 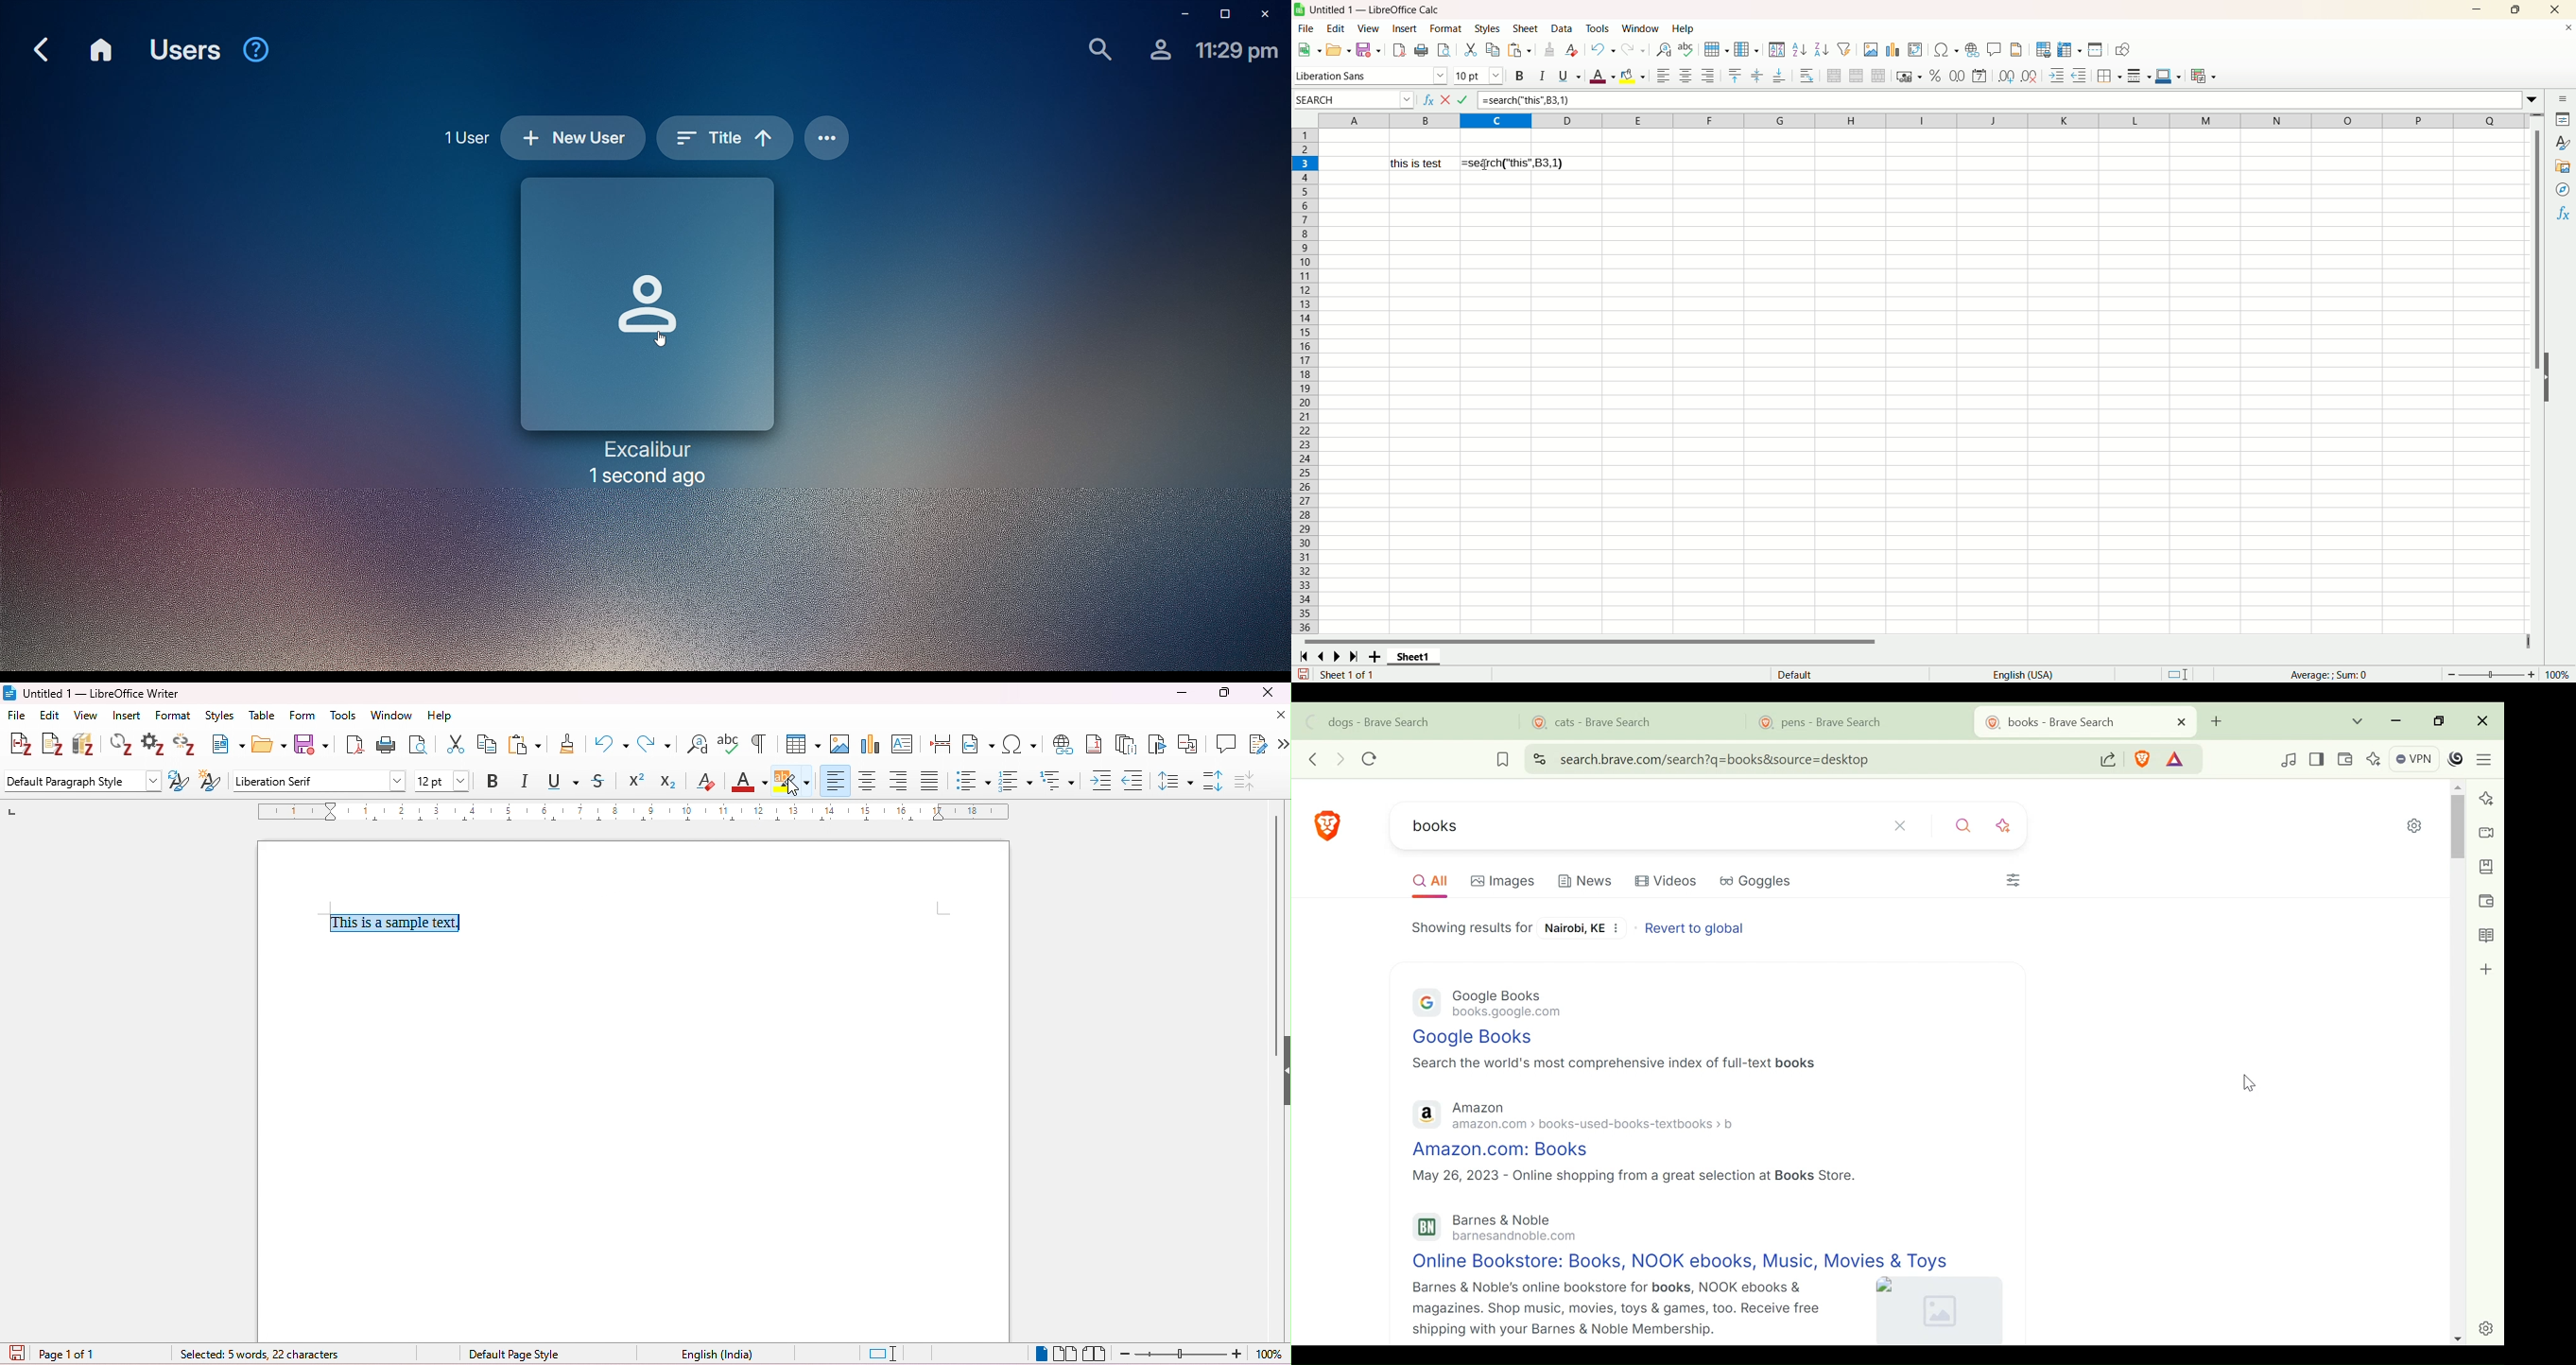 I want to click on merge and center, so click(x=1833, y=76).